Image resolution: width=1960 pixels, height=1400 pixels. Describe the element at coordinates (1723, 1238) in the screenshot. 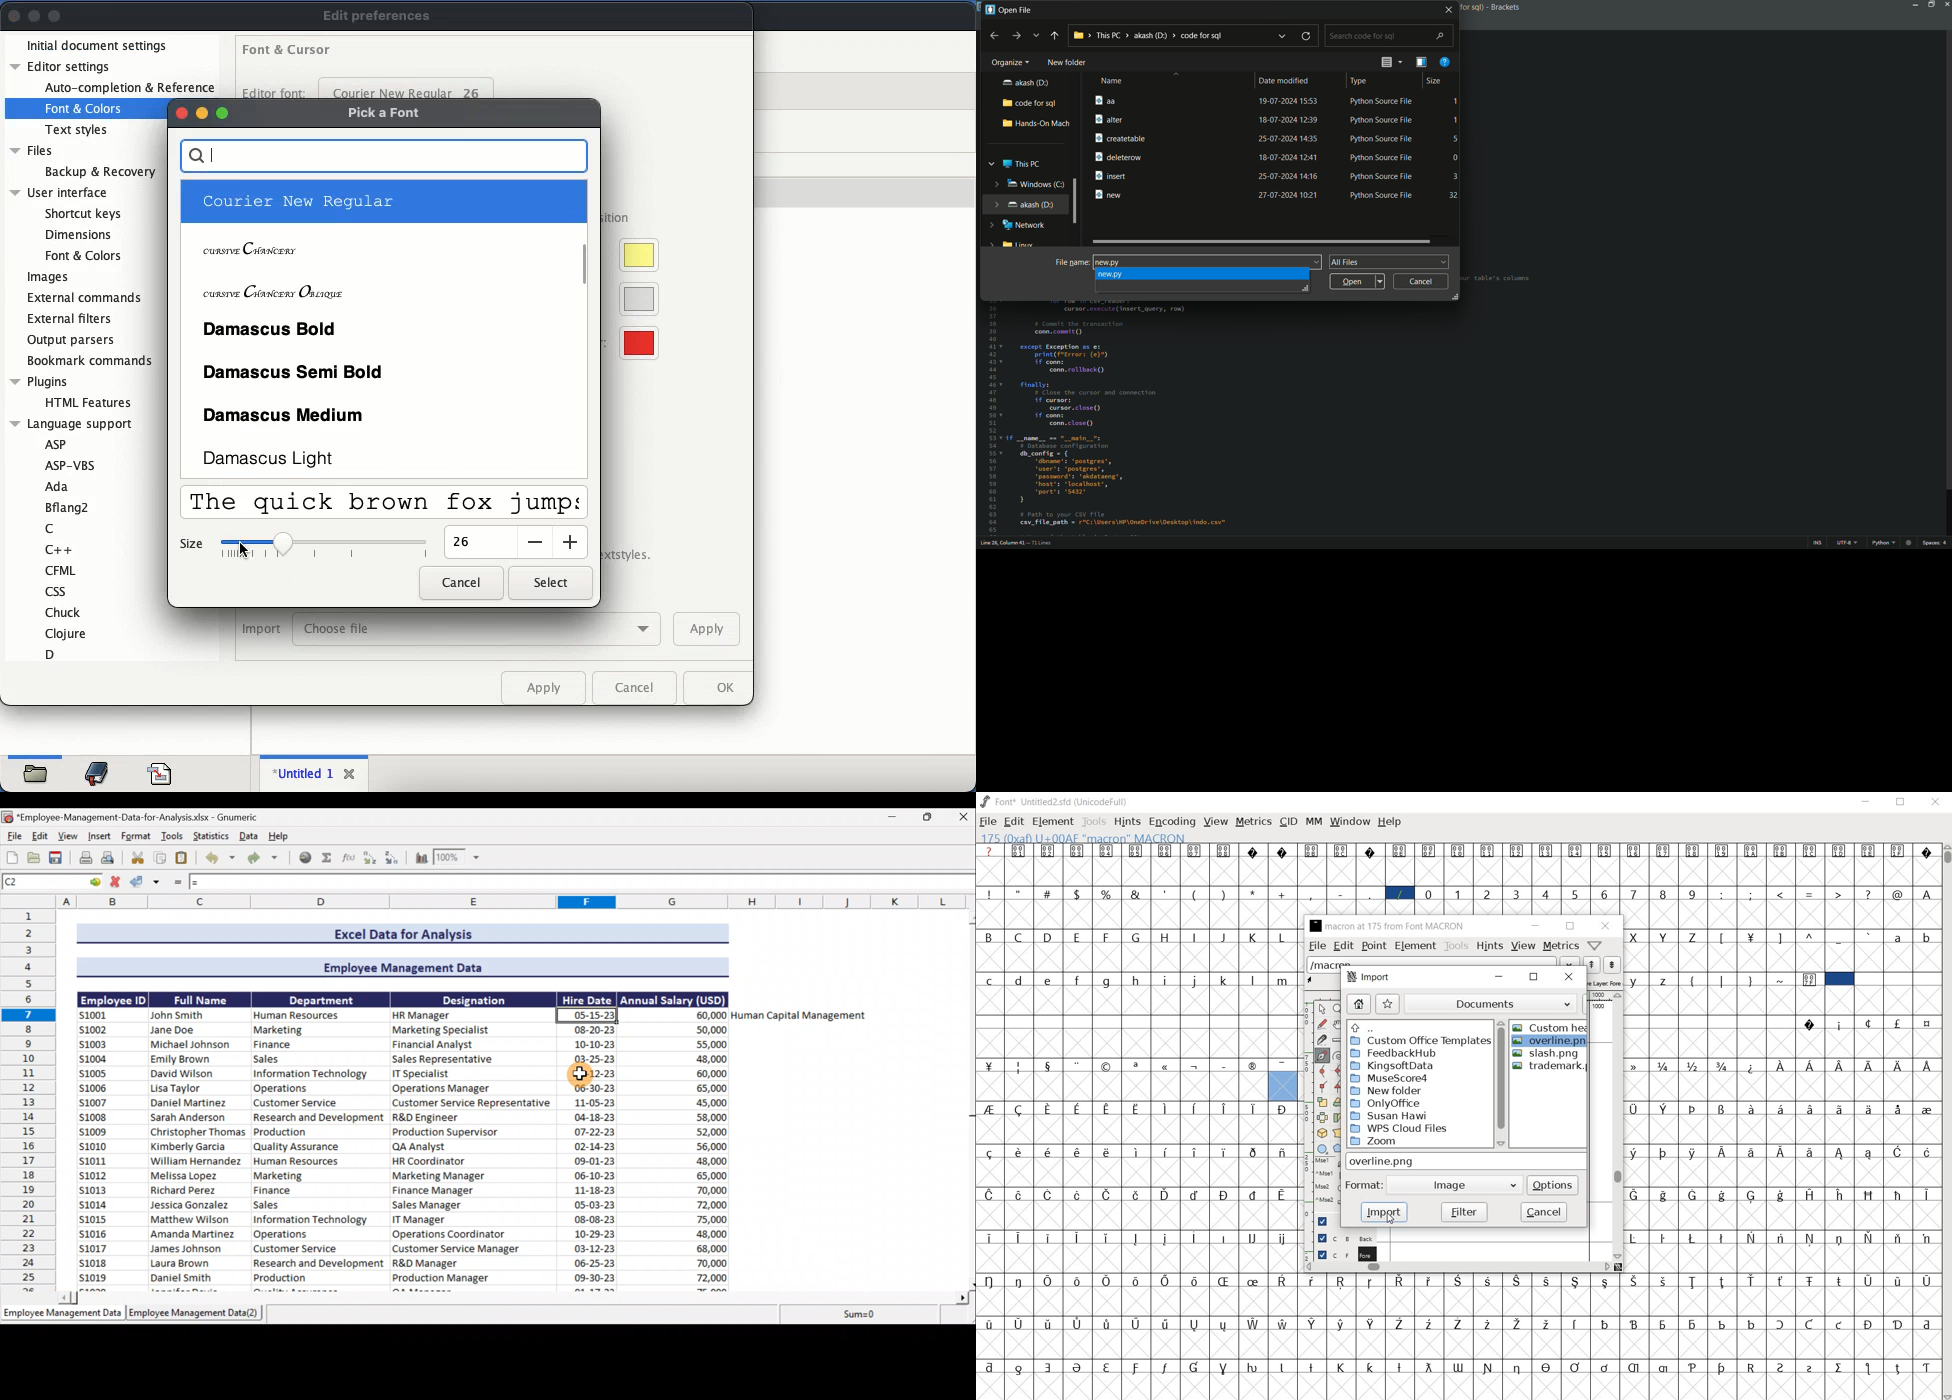

I see `Symbol` at that location.